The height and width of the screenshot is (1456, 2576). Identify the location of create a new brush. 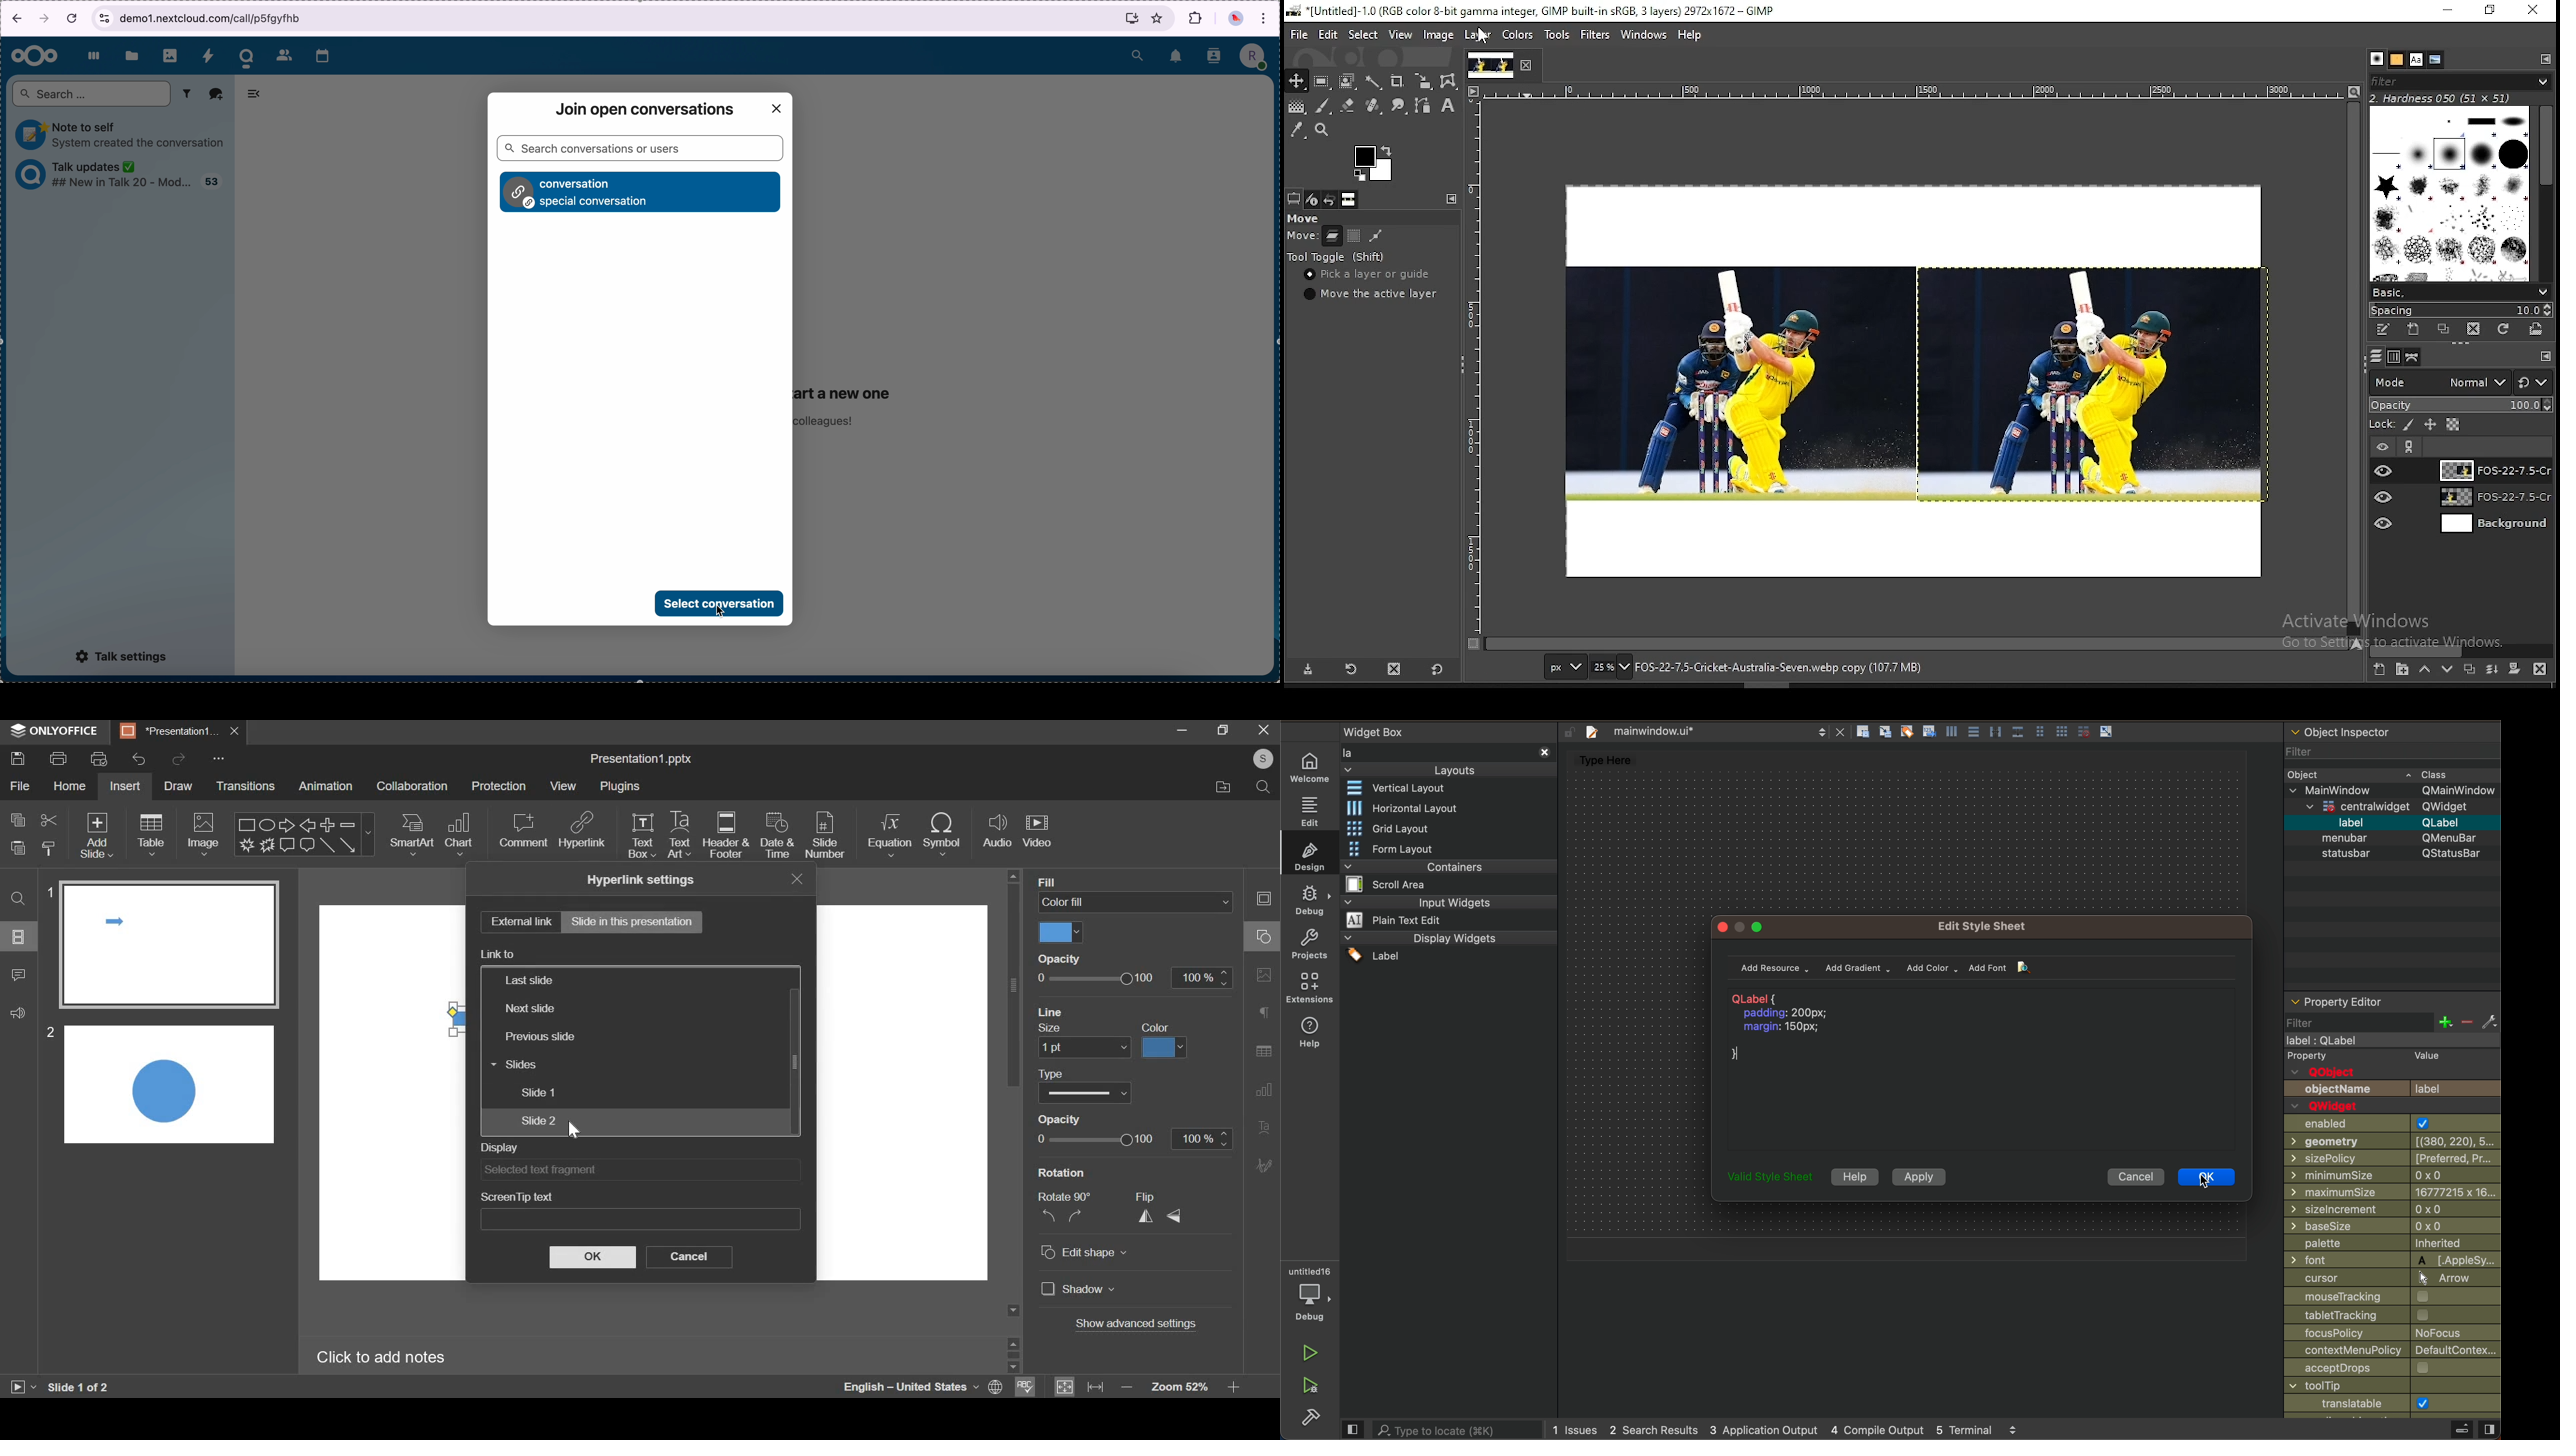
(2413, 329).